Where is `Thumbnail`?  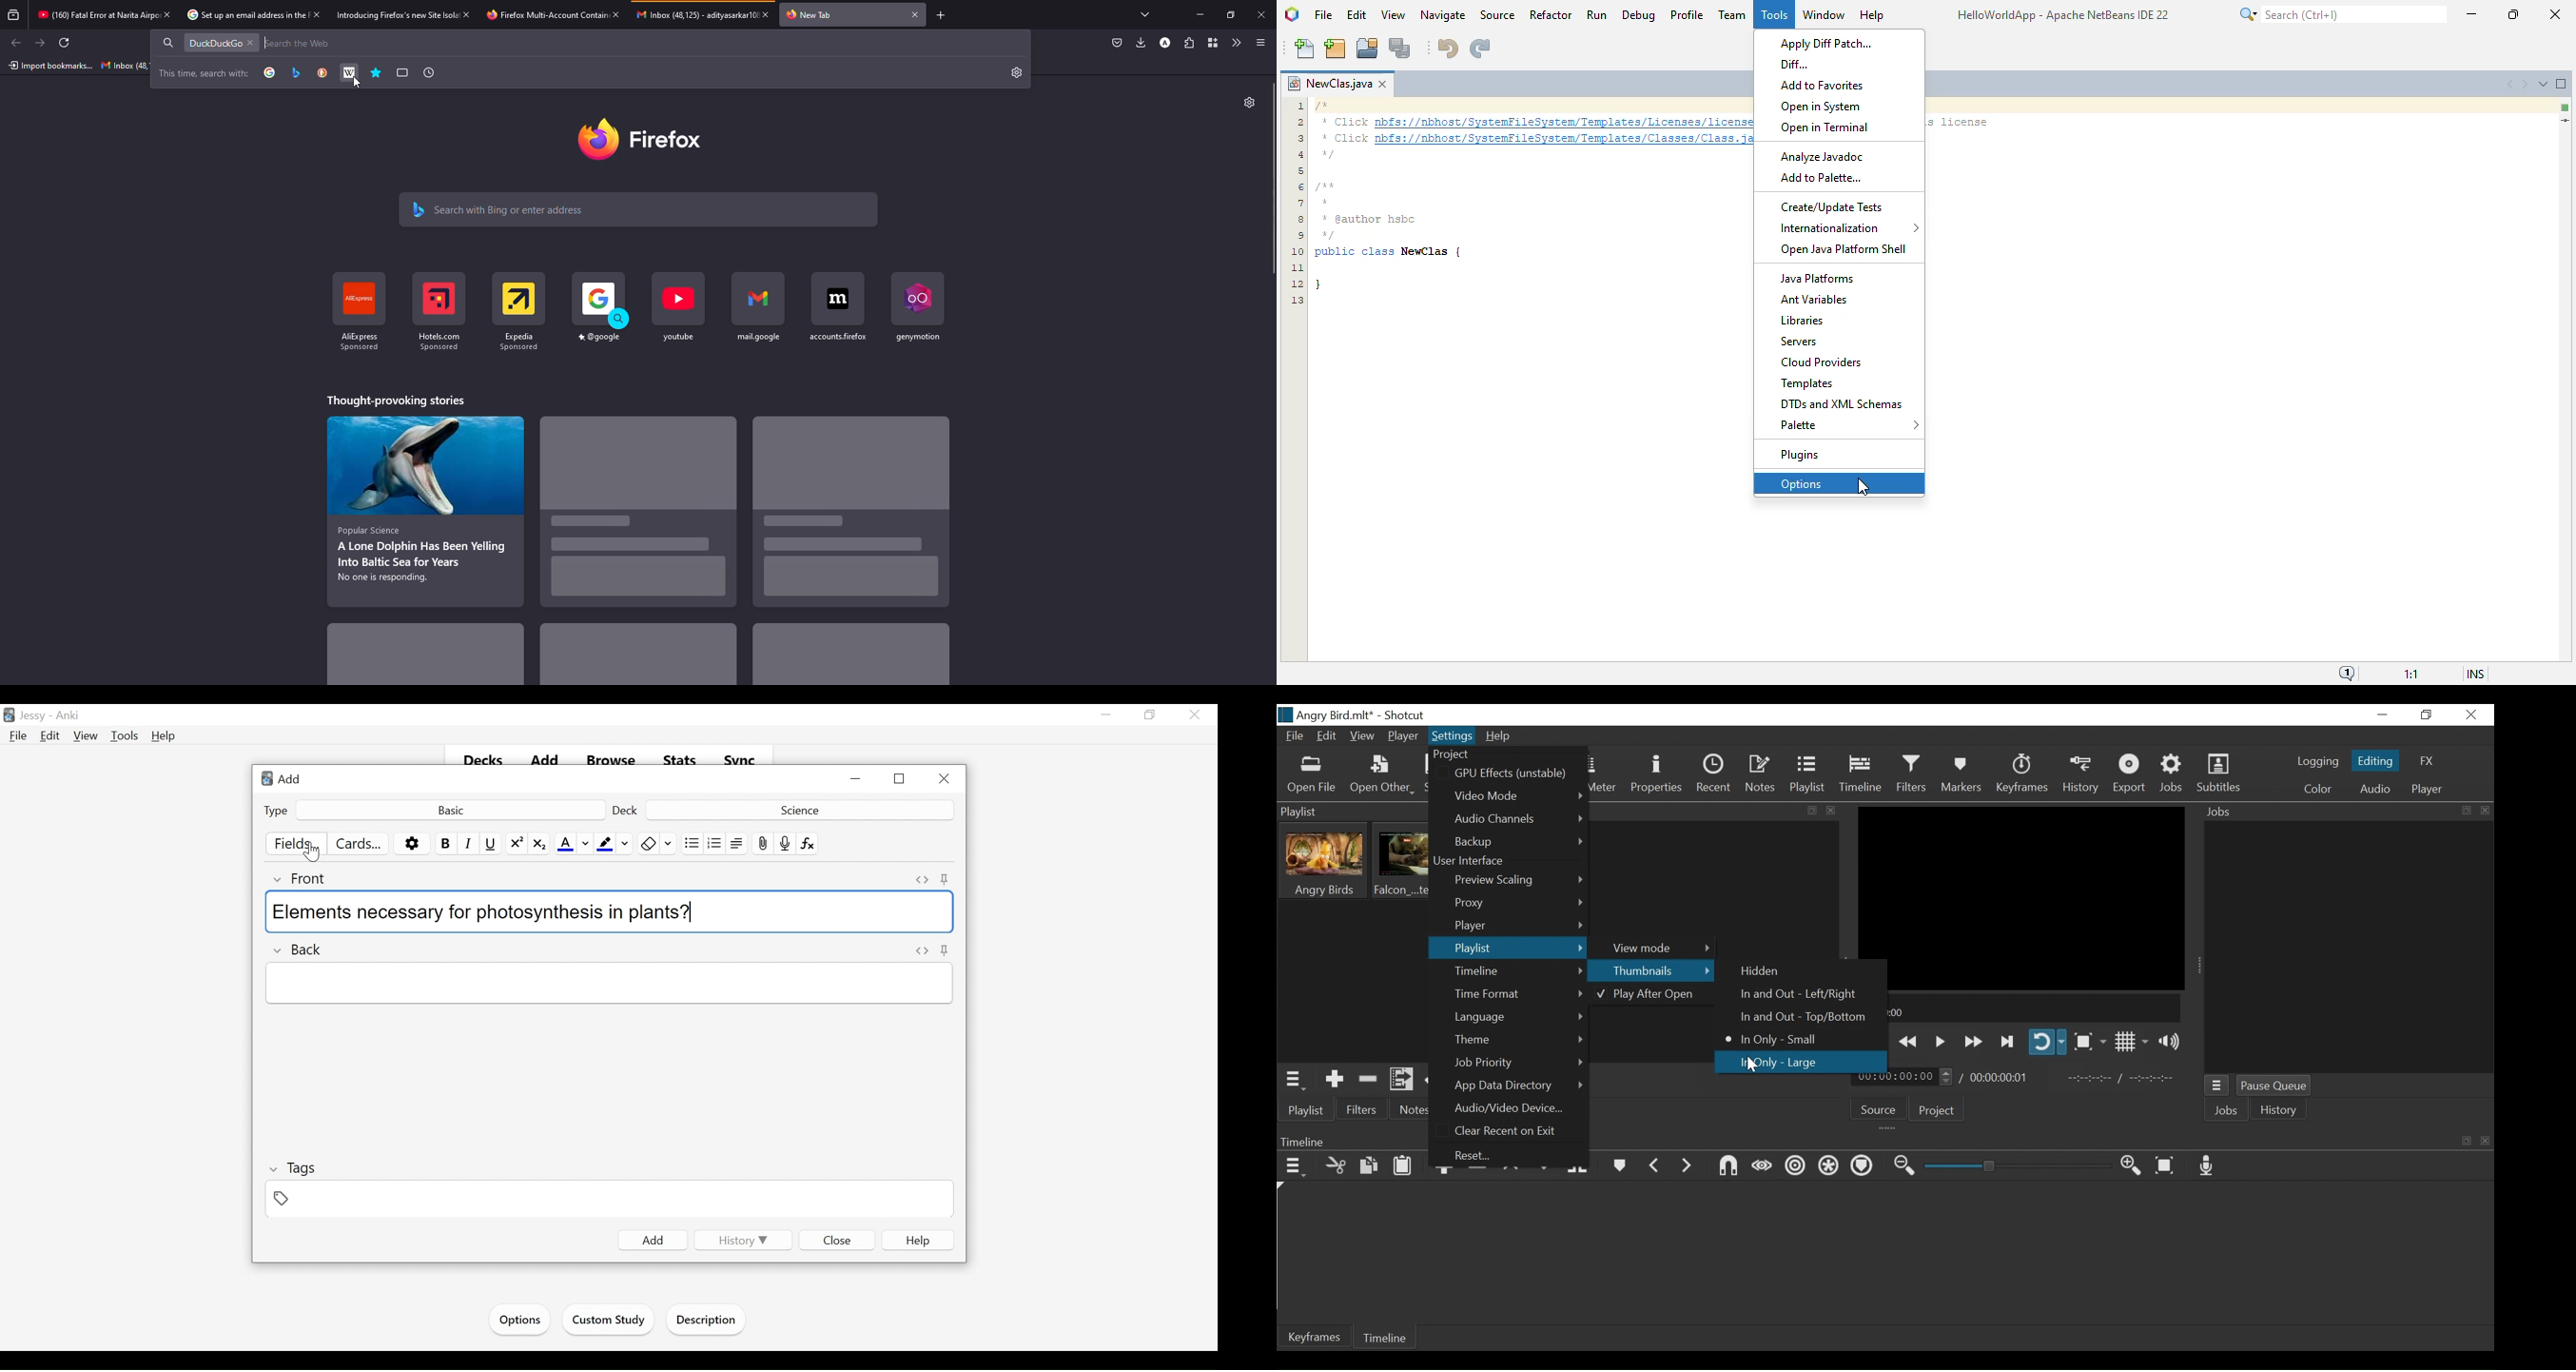 Thumbnail is located at coordinates (1651, 970).